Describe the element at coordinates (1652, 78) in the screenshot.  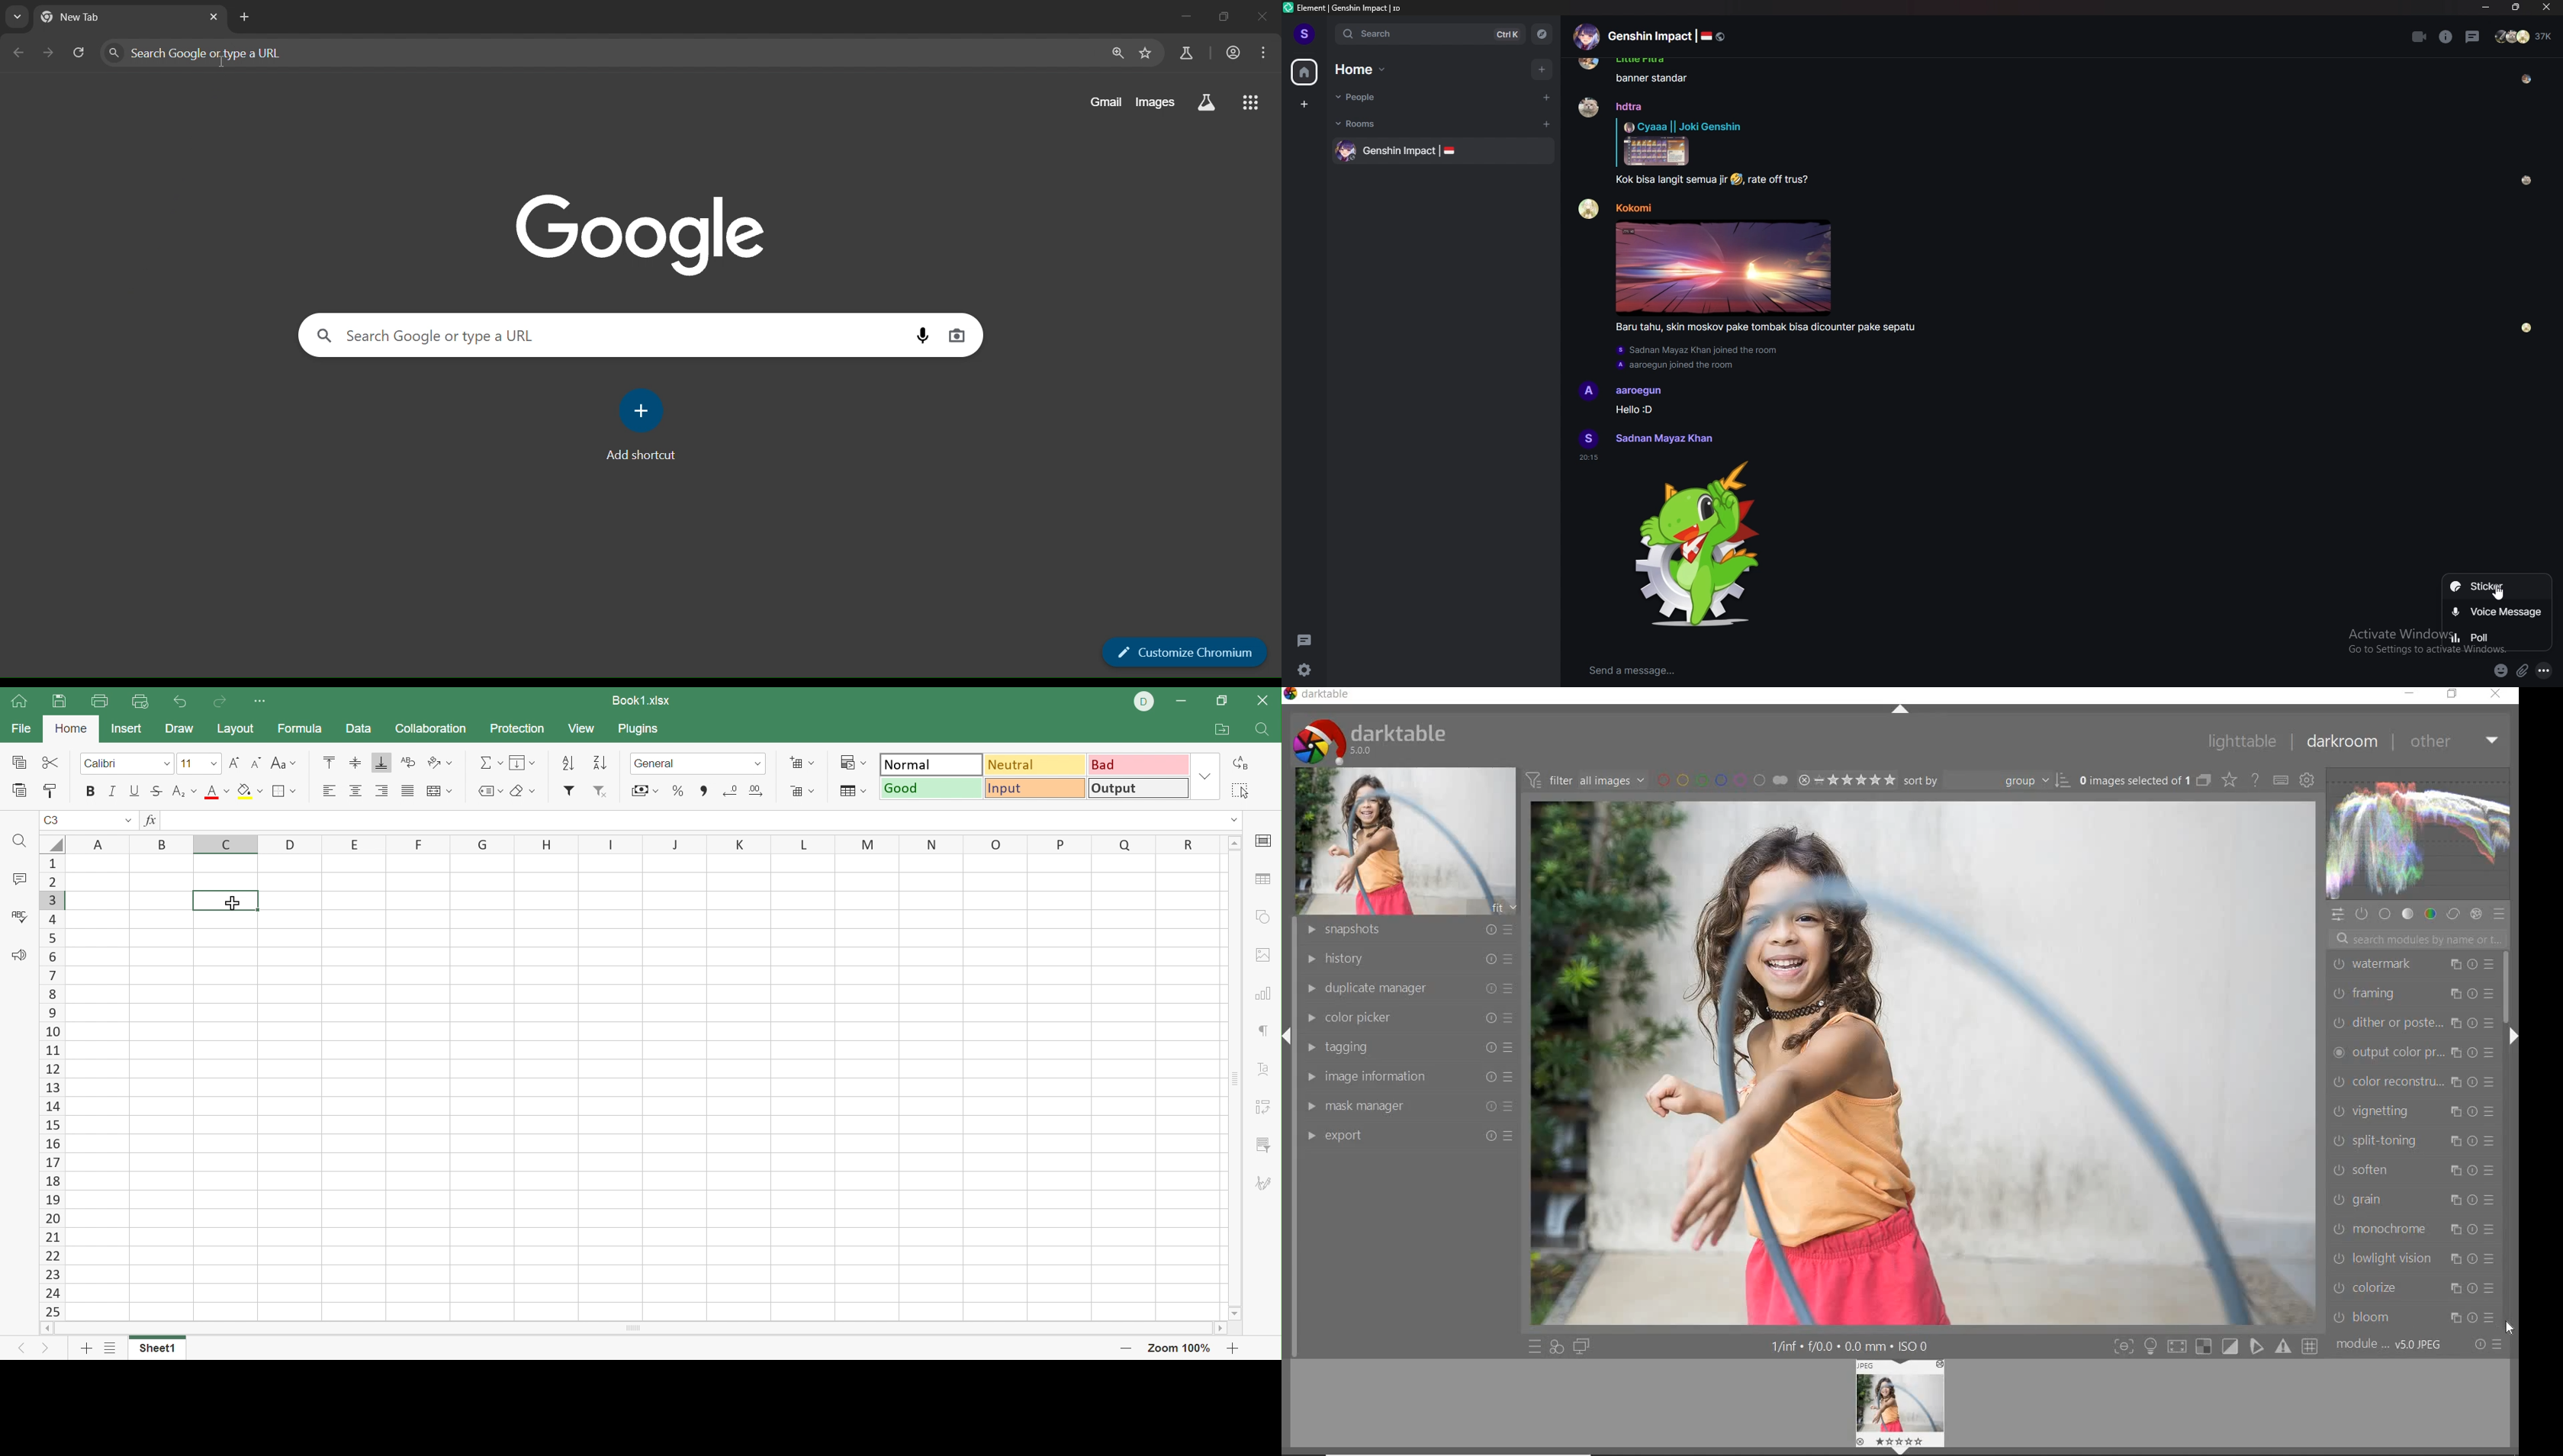
I see `banner standar` at that location.